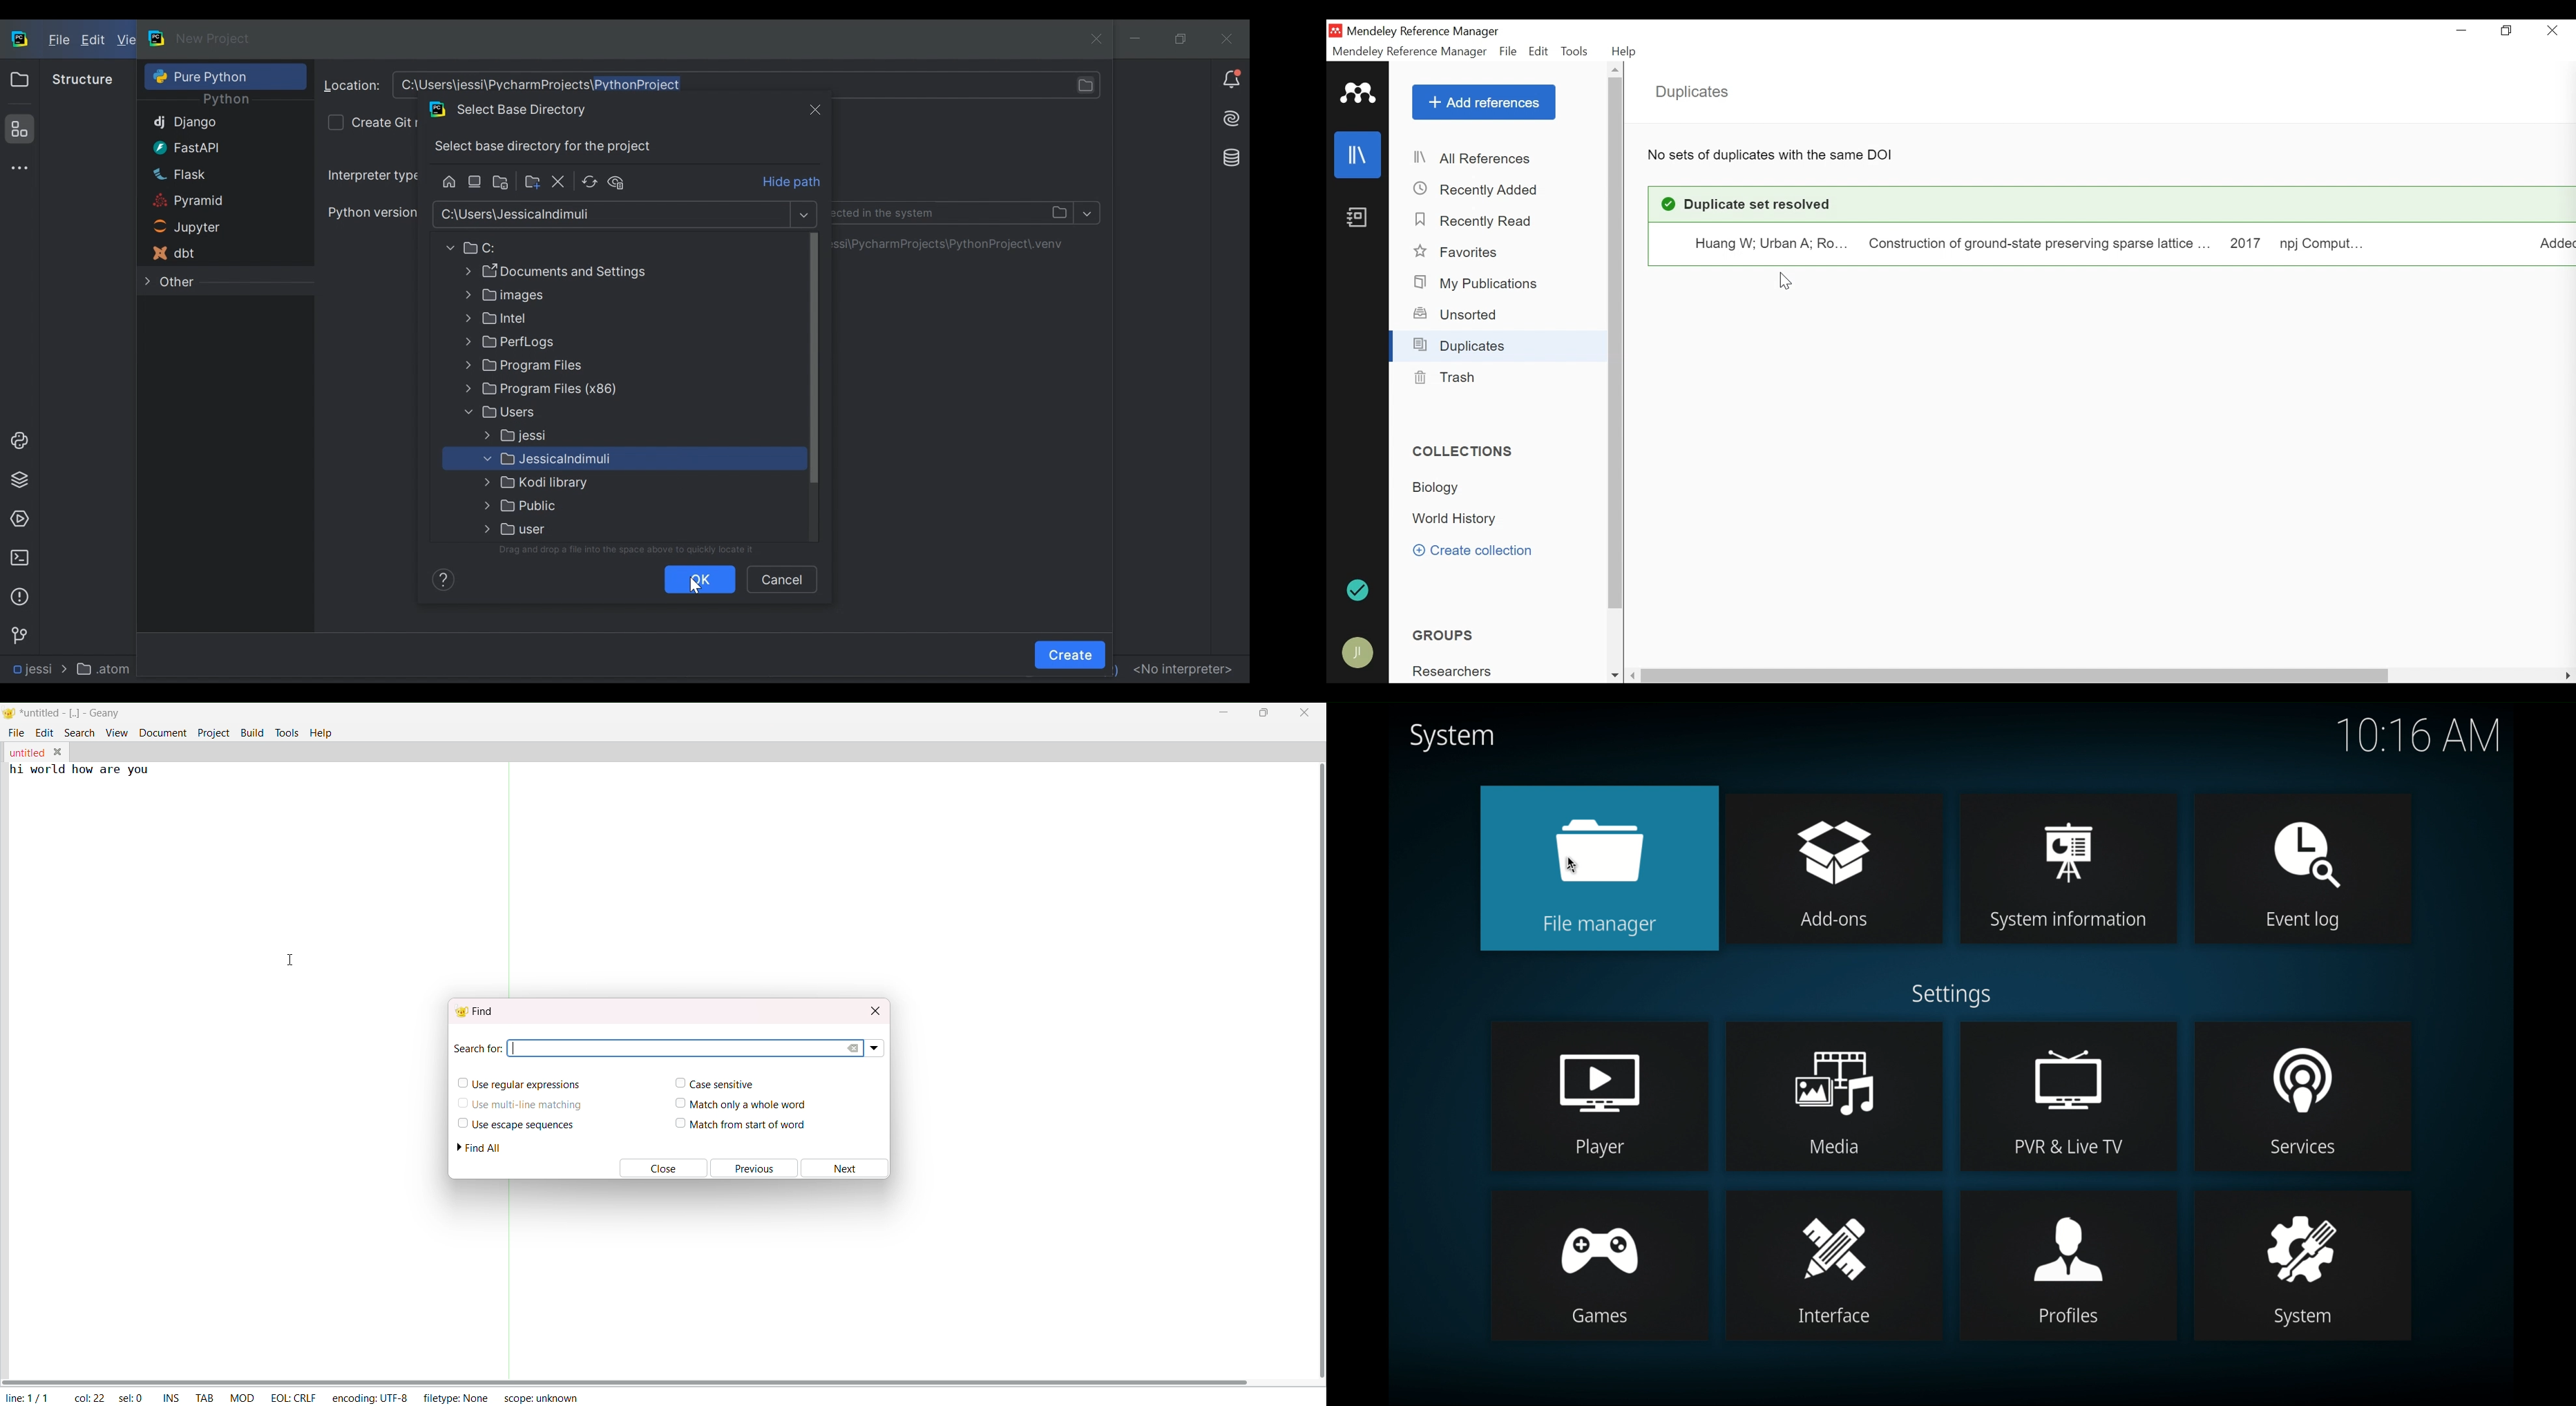  Describe the element at coordinates (1599, 869) in the screenshot. I see `file manager` at that location.